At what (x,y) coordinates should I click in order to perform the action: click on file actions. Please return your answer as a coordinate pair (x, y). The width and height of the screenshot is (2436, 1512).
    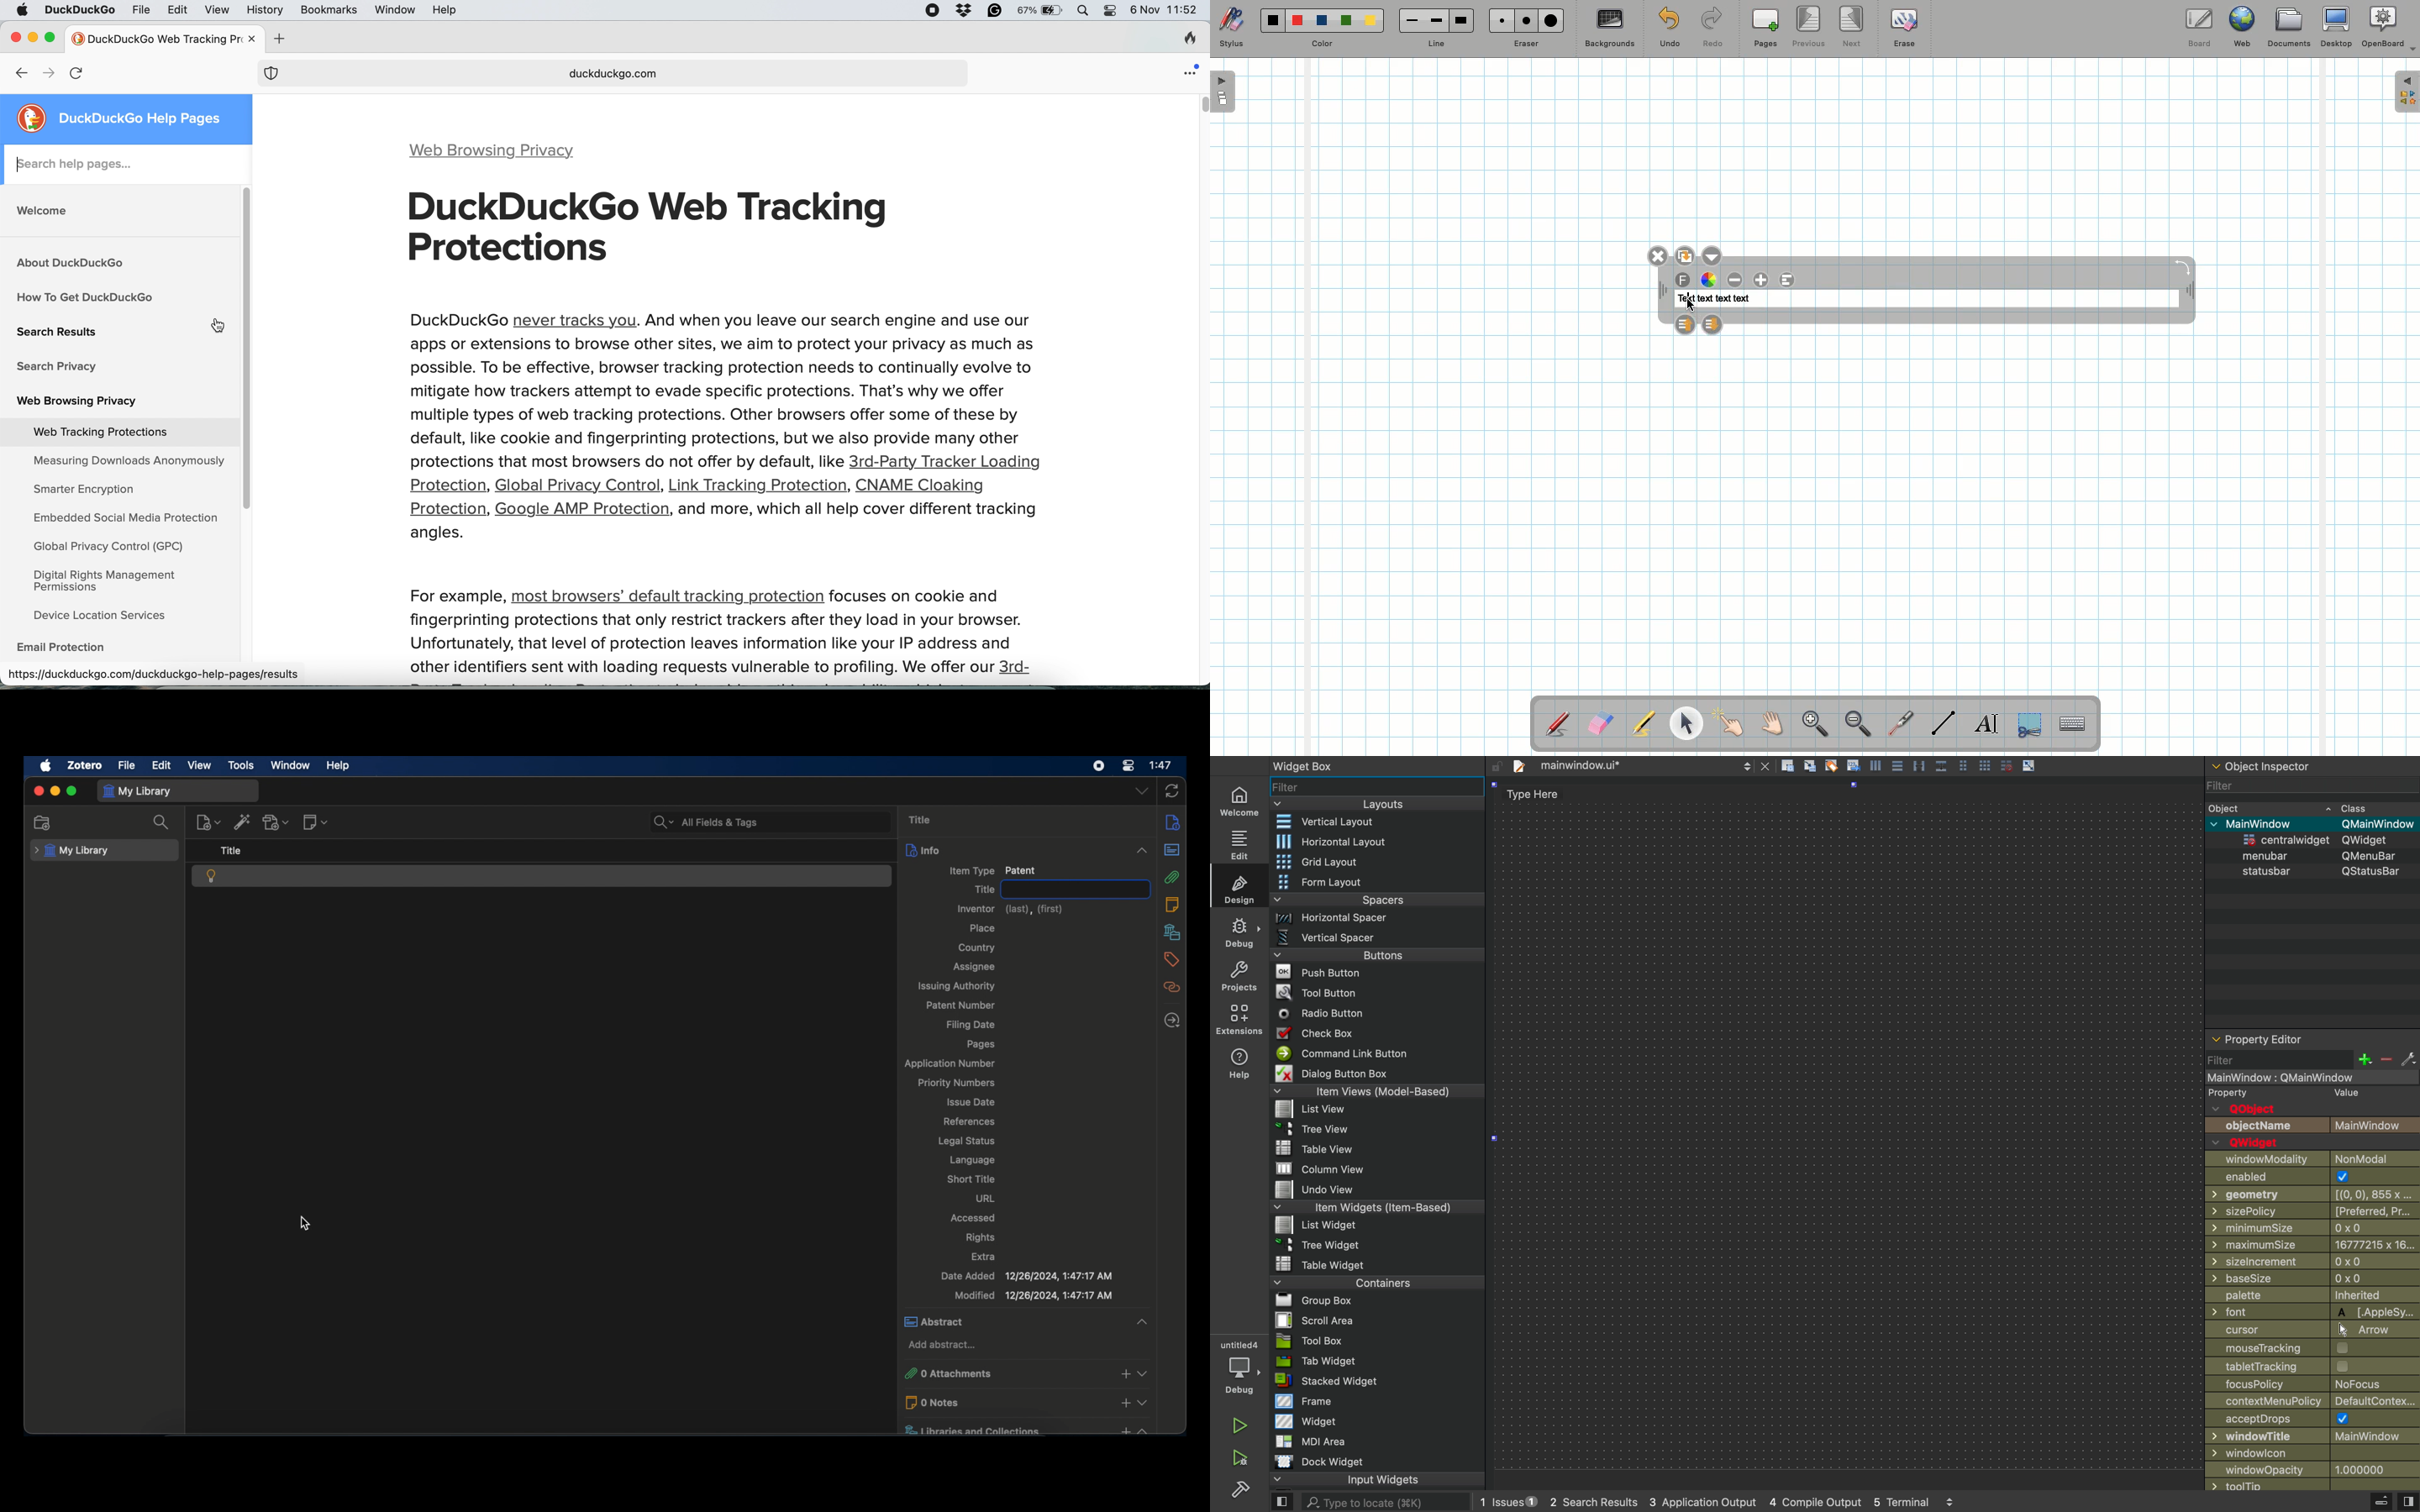
    Looking at the image, I should click on (1787, 767).